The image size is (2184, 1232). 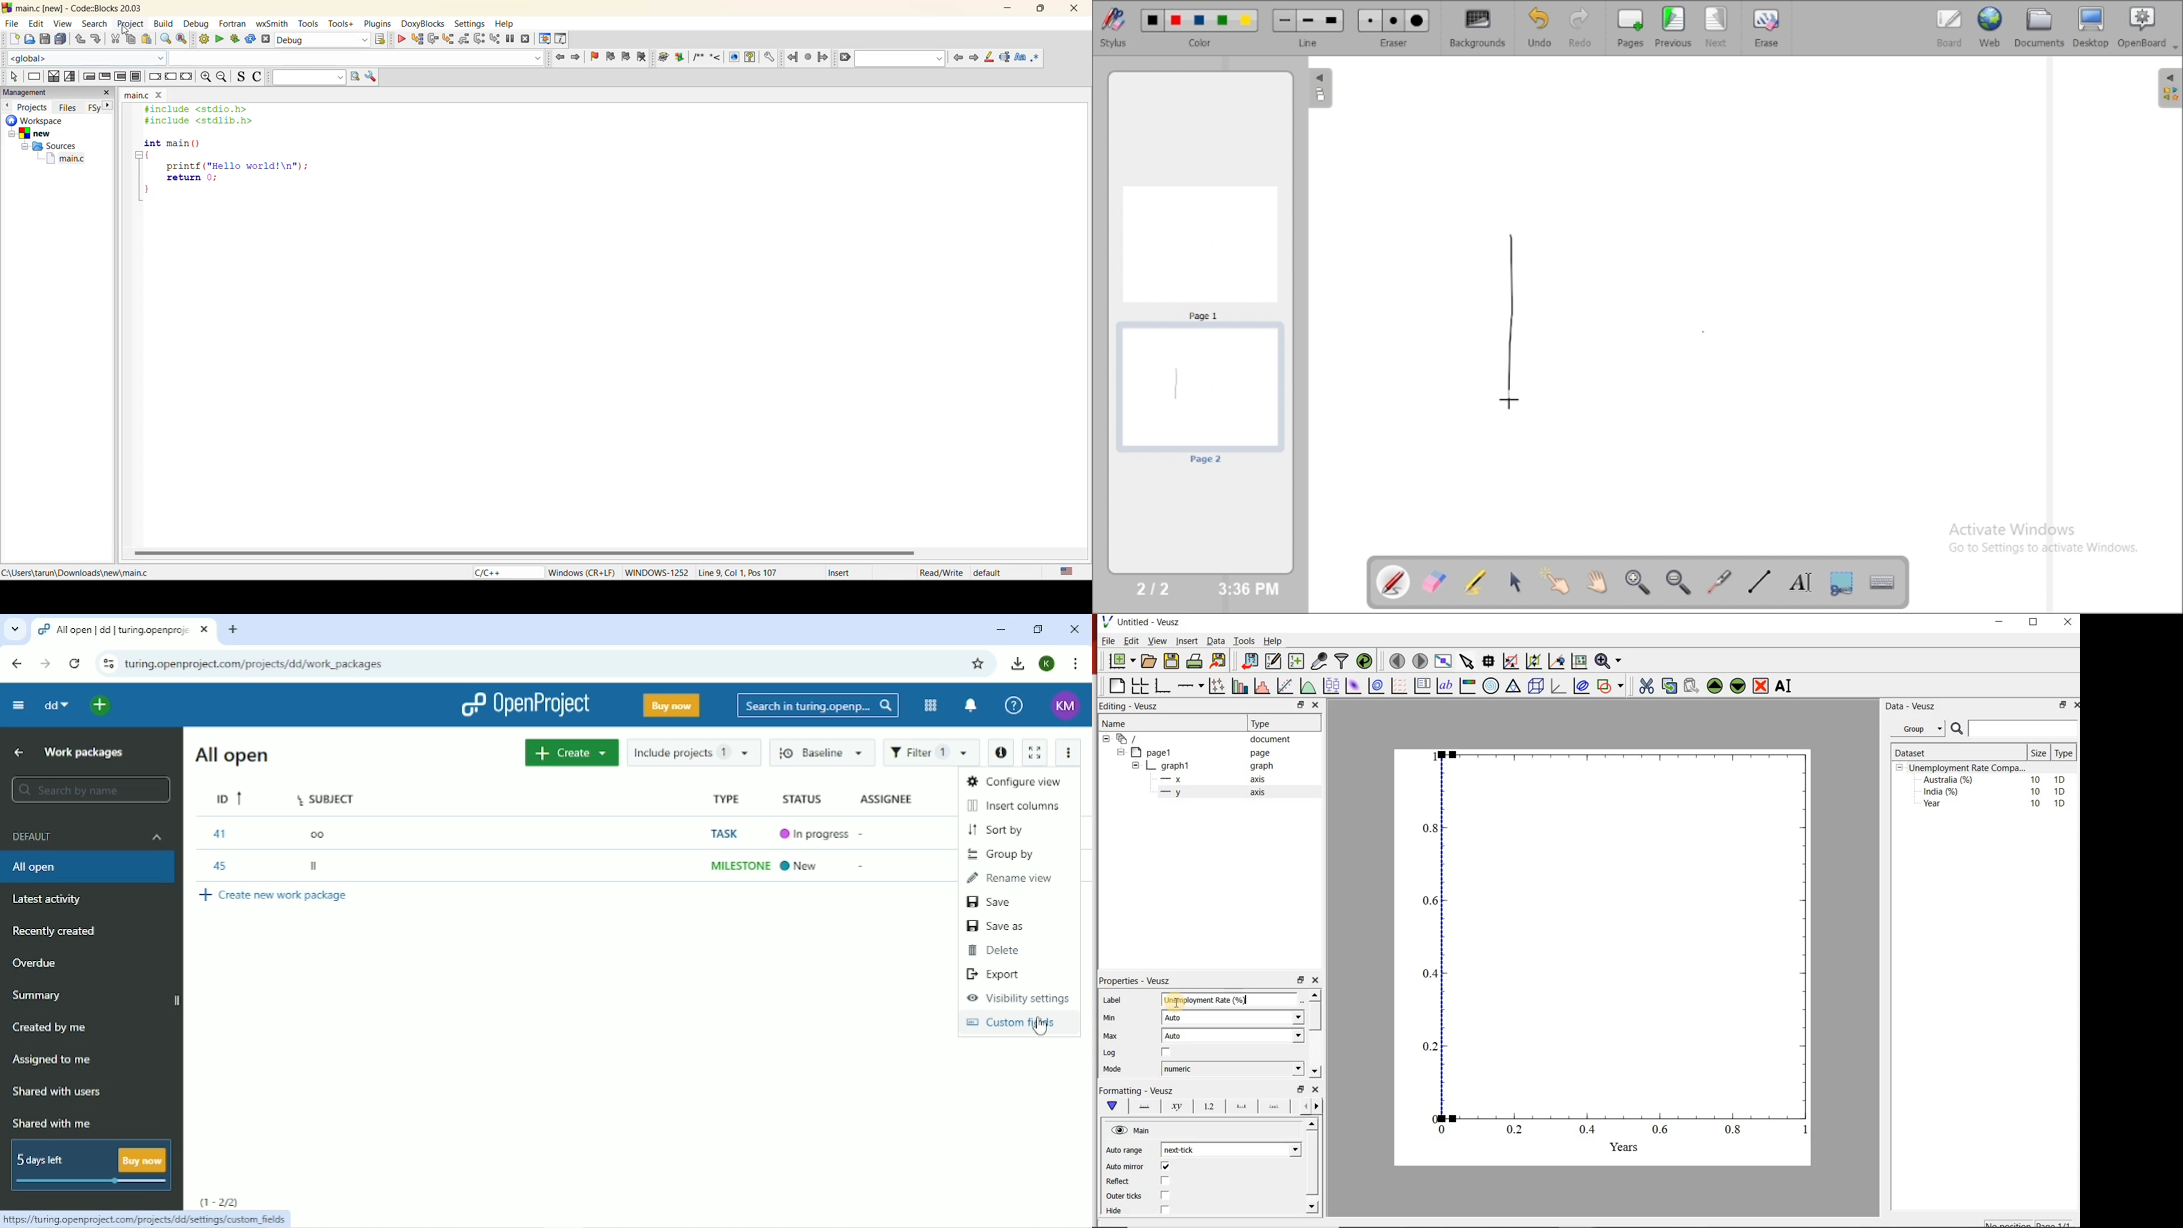 I want to click on WINDOWWS-1252, so click(x=659, y=572).